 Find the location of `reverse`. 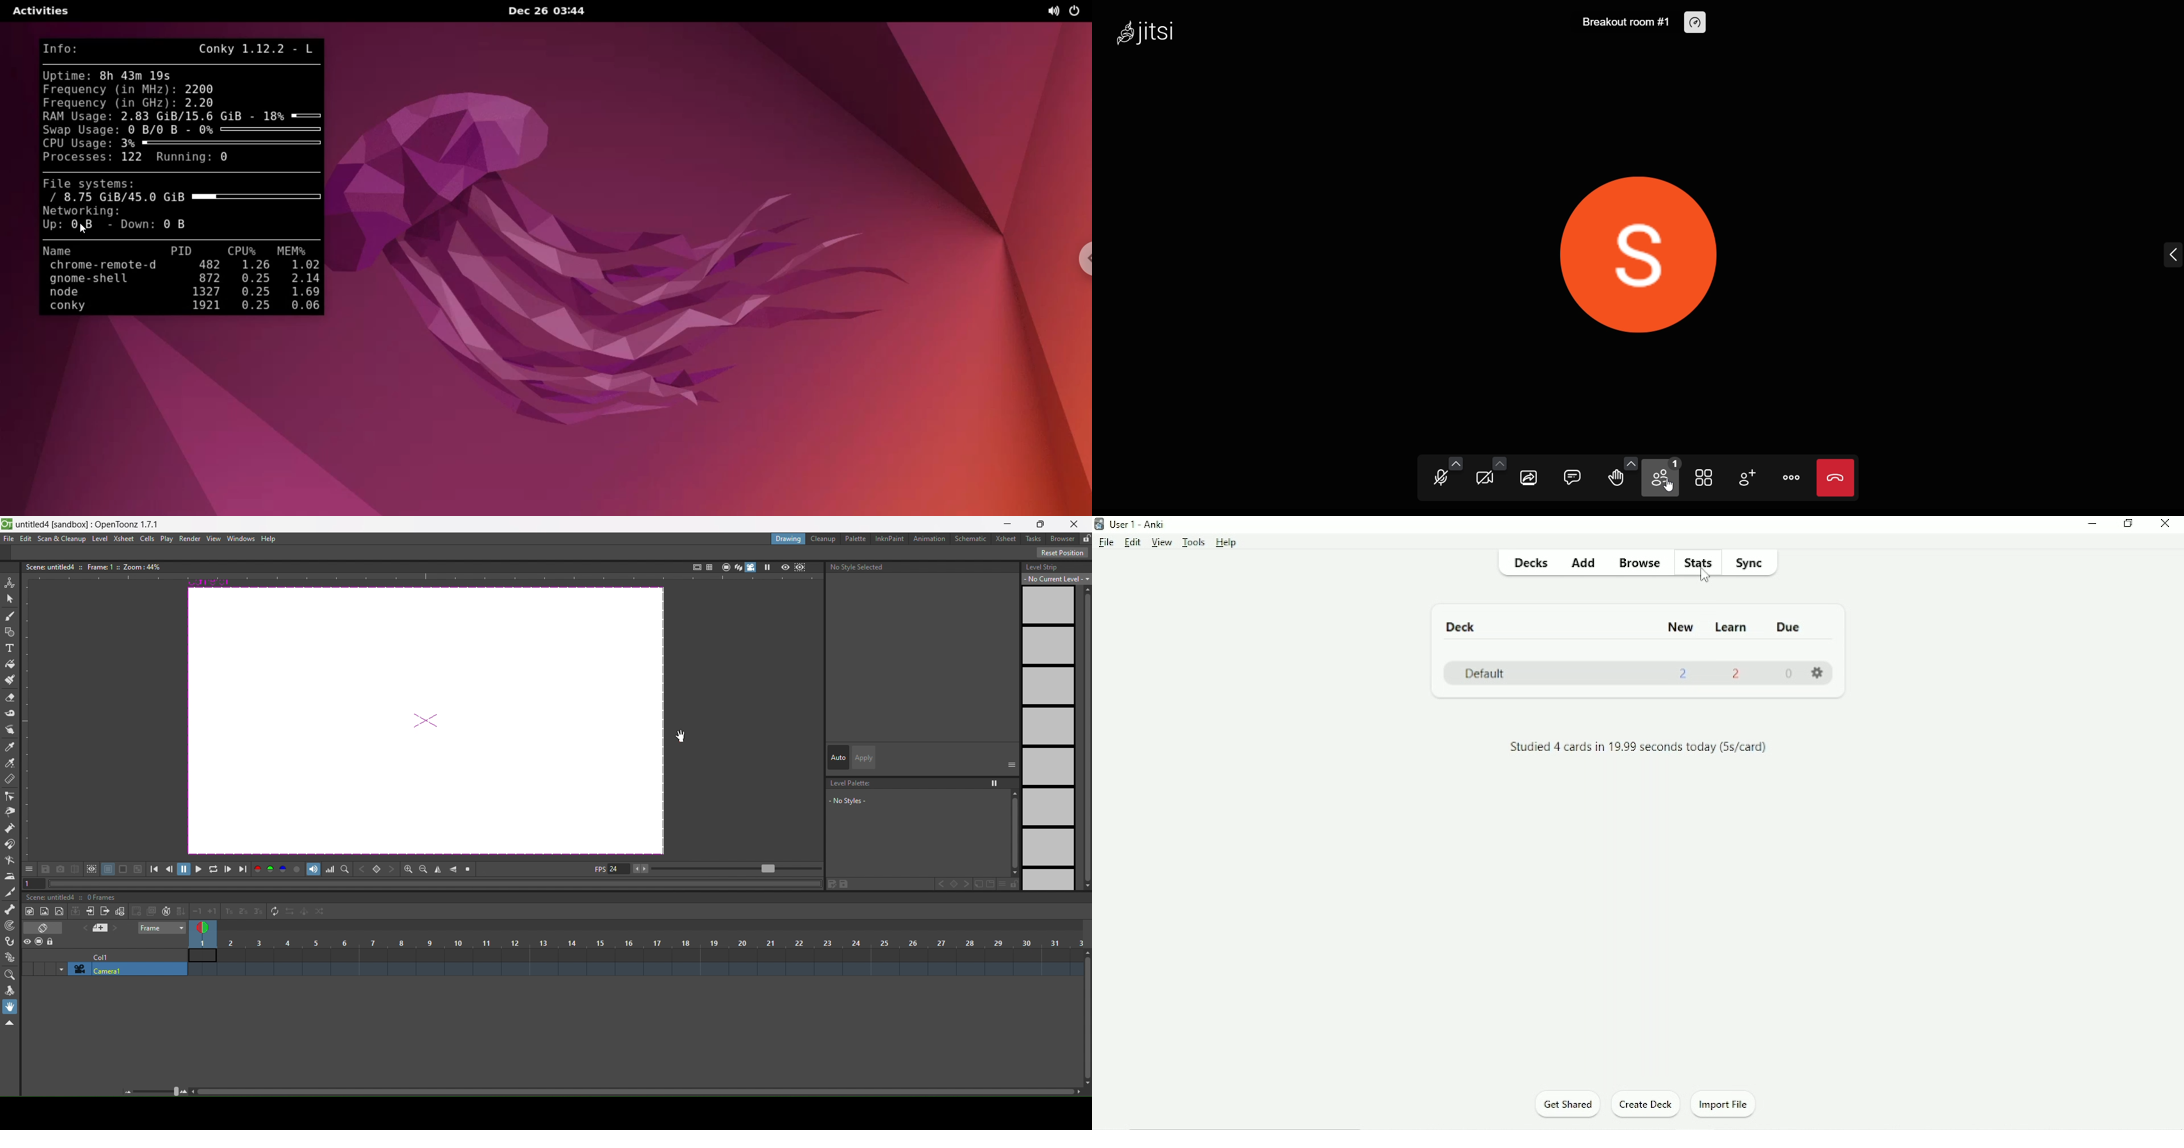

reverse is located at coordinates (289, 912).